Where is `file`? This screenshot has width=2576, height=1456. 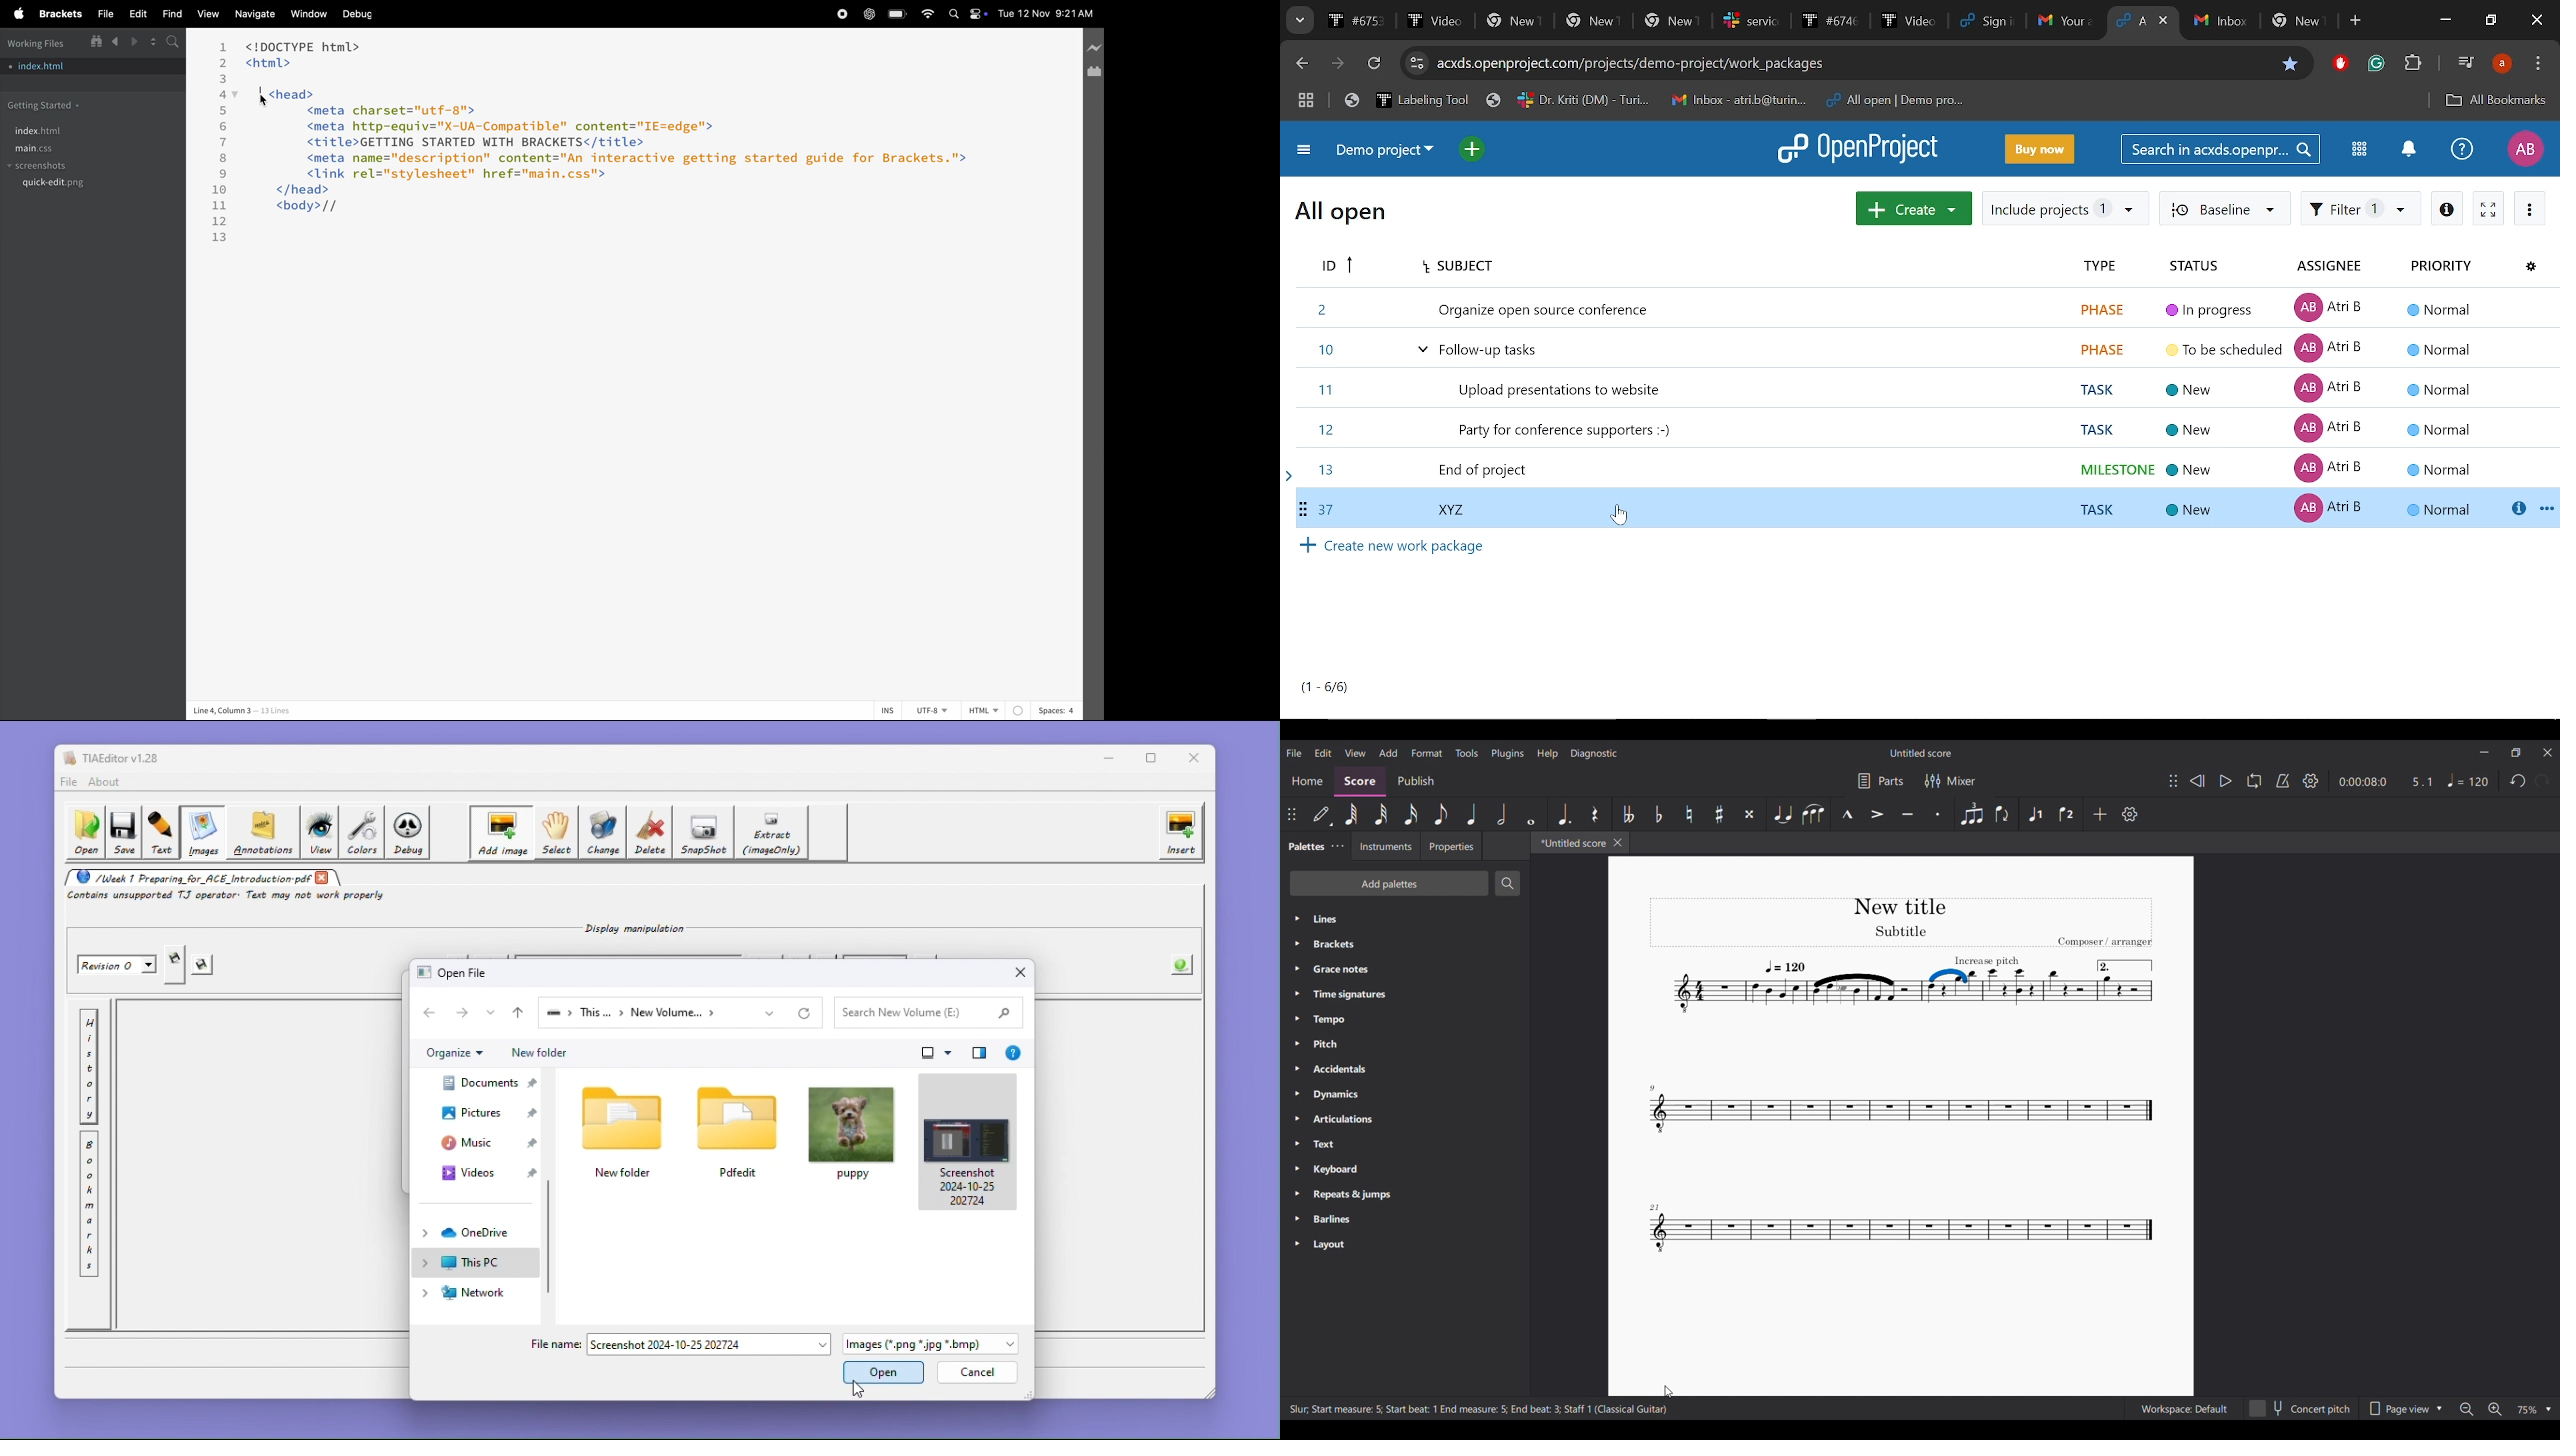 file is located at coordinates (102, 14).